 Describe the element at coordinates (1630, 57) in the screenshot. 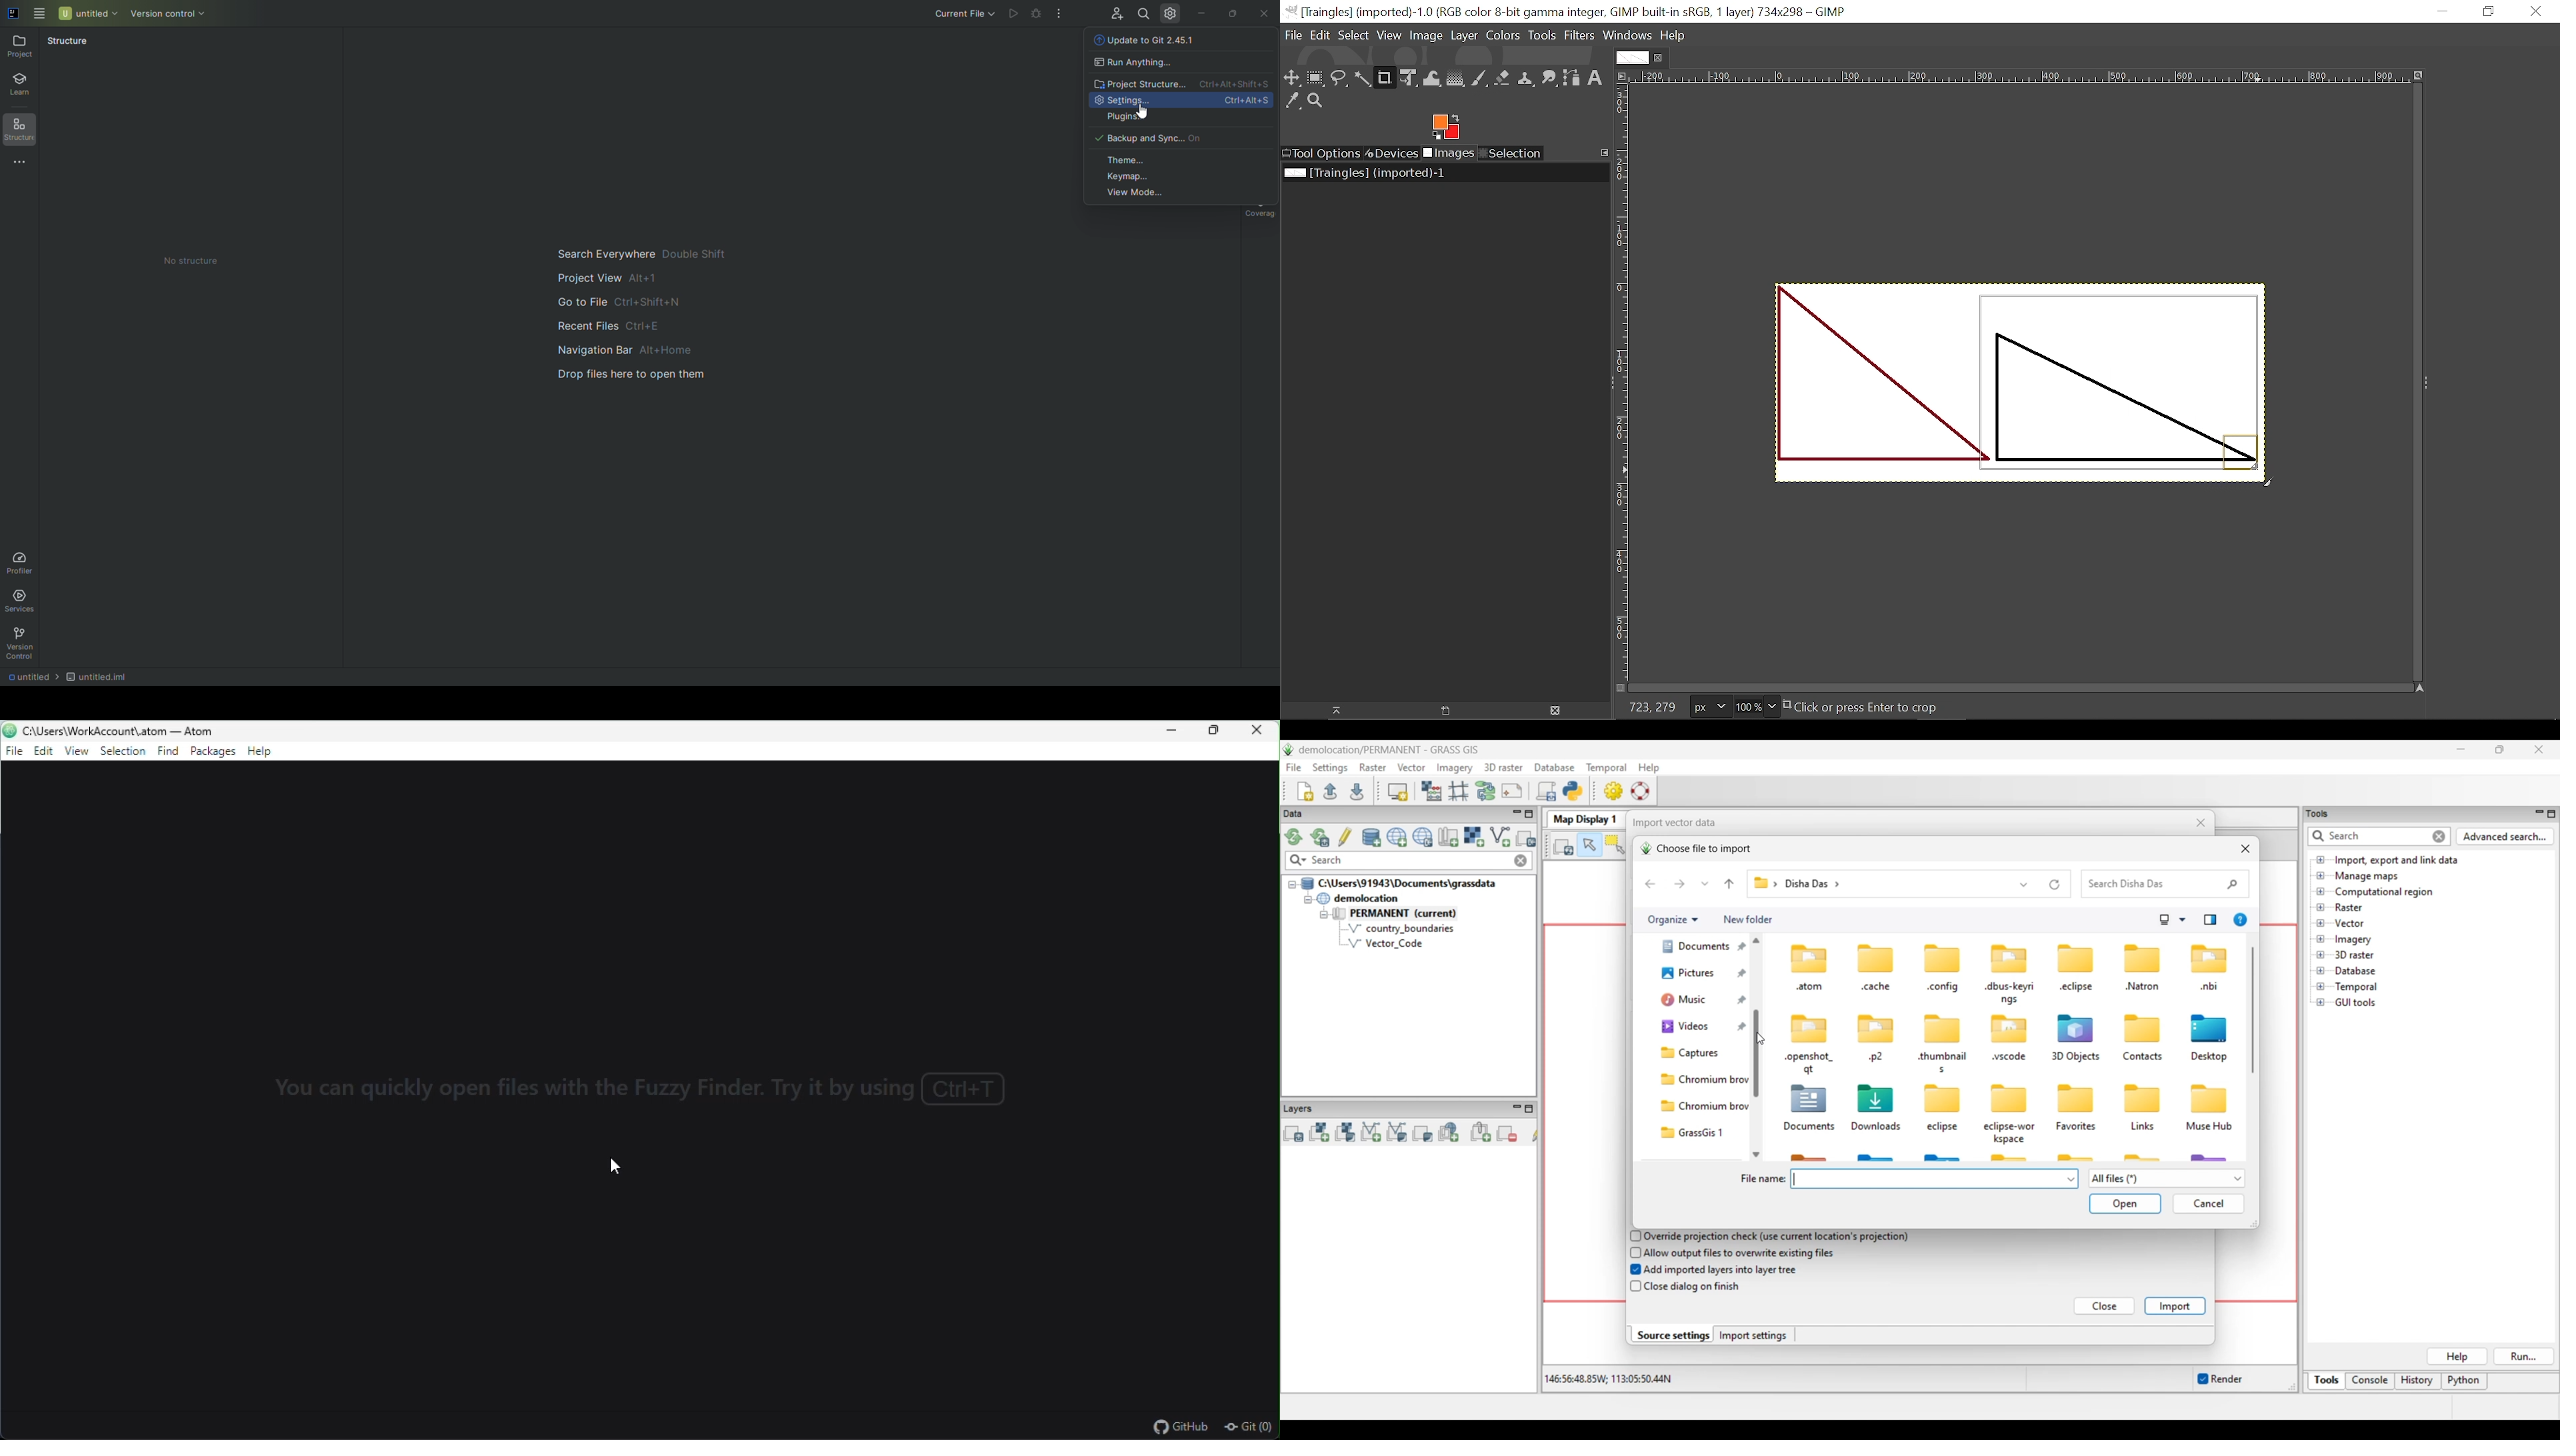

I see `Current tab` at that location.